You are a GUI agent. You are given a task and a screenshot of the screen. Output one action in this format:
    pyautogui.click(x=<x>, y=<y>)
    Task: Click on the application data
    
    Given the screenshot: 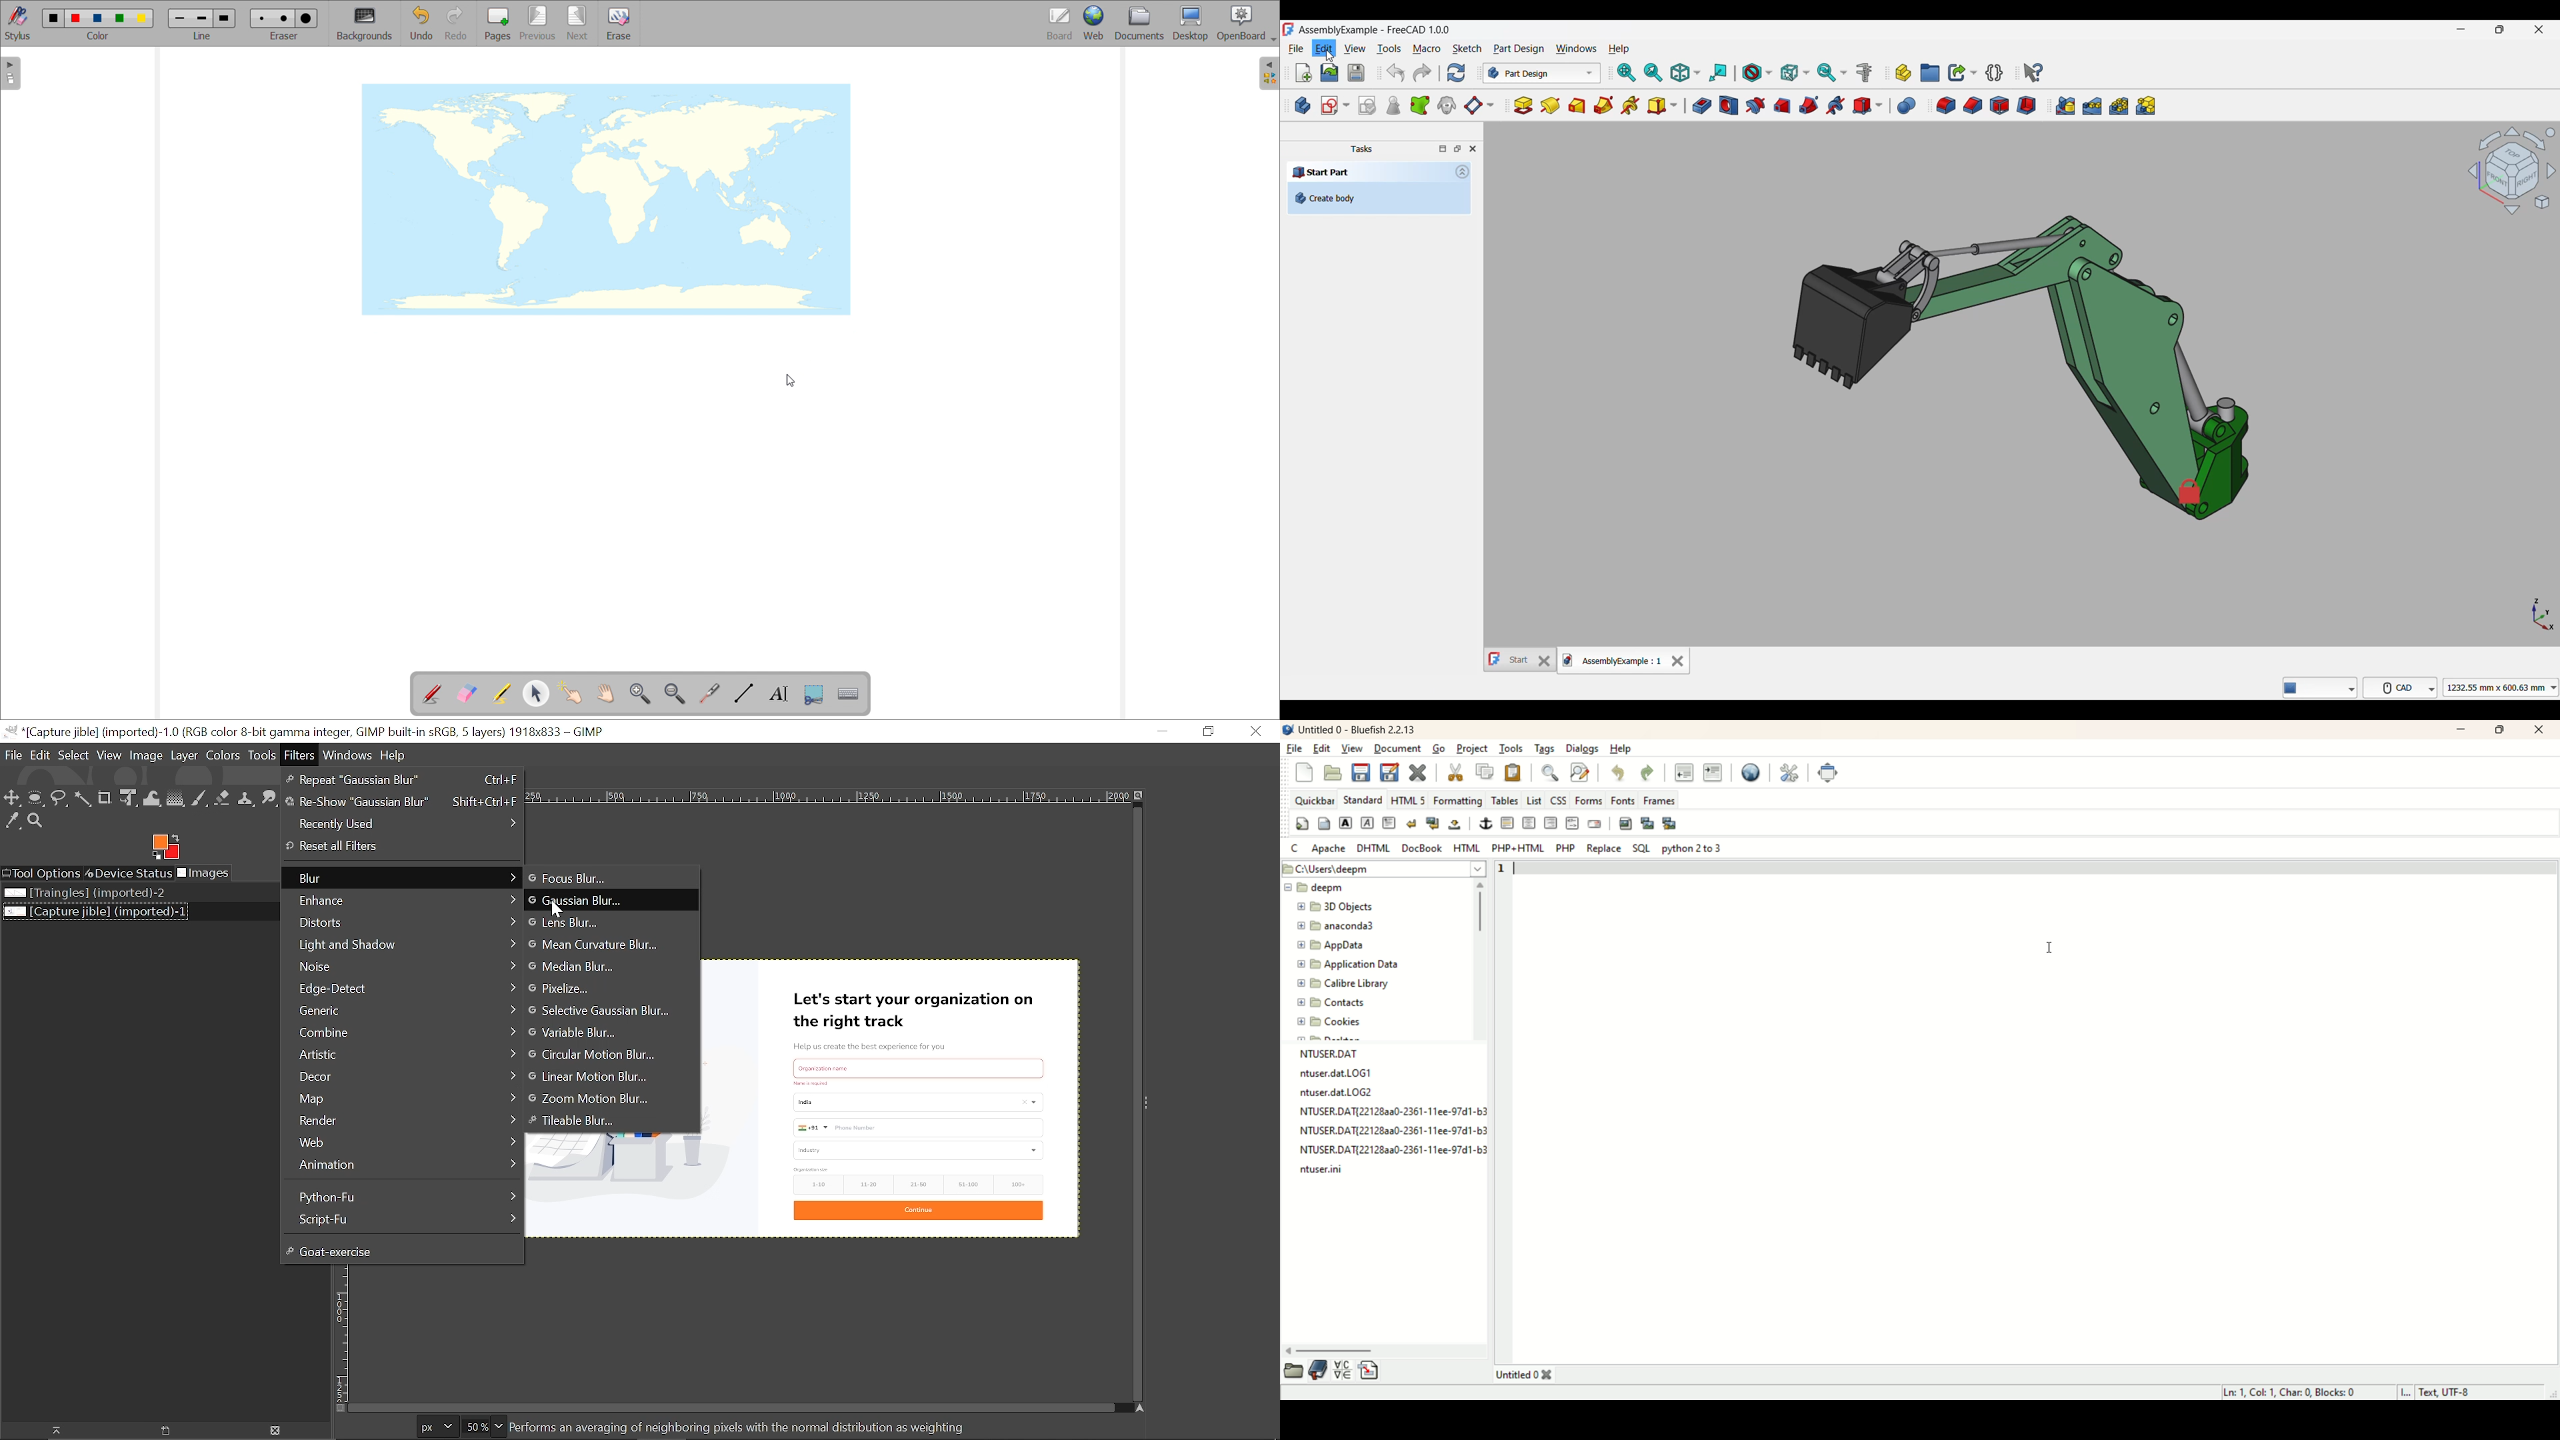 What is the action you would take?
    pyautogui.click(x=1345, y=965)
    